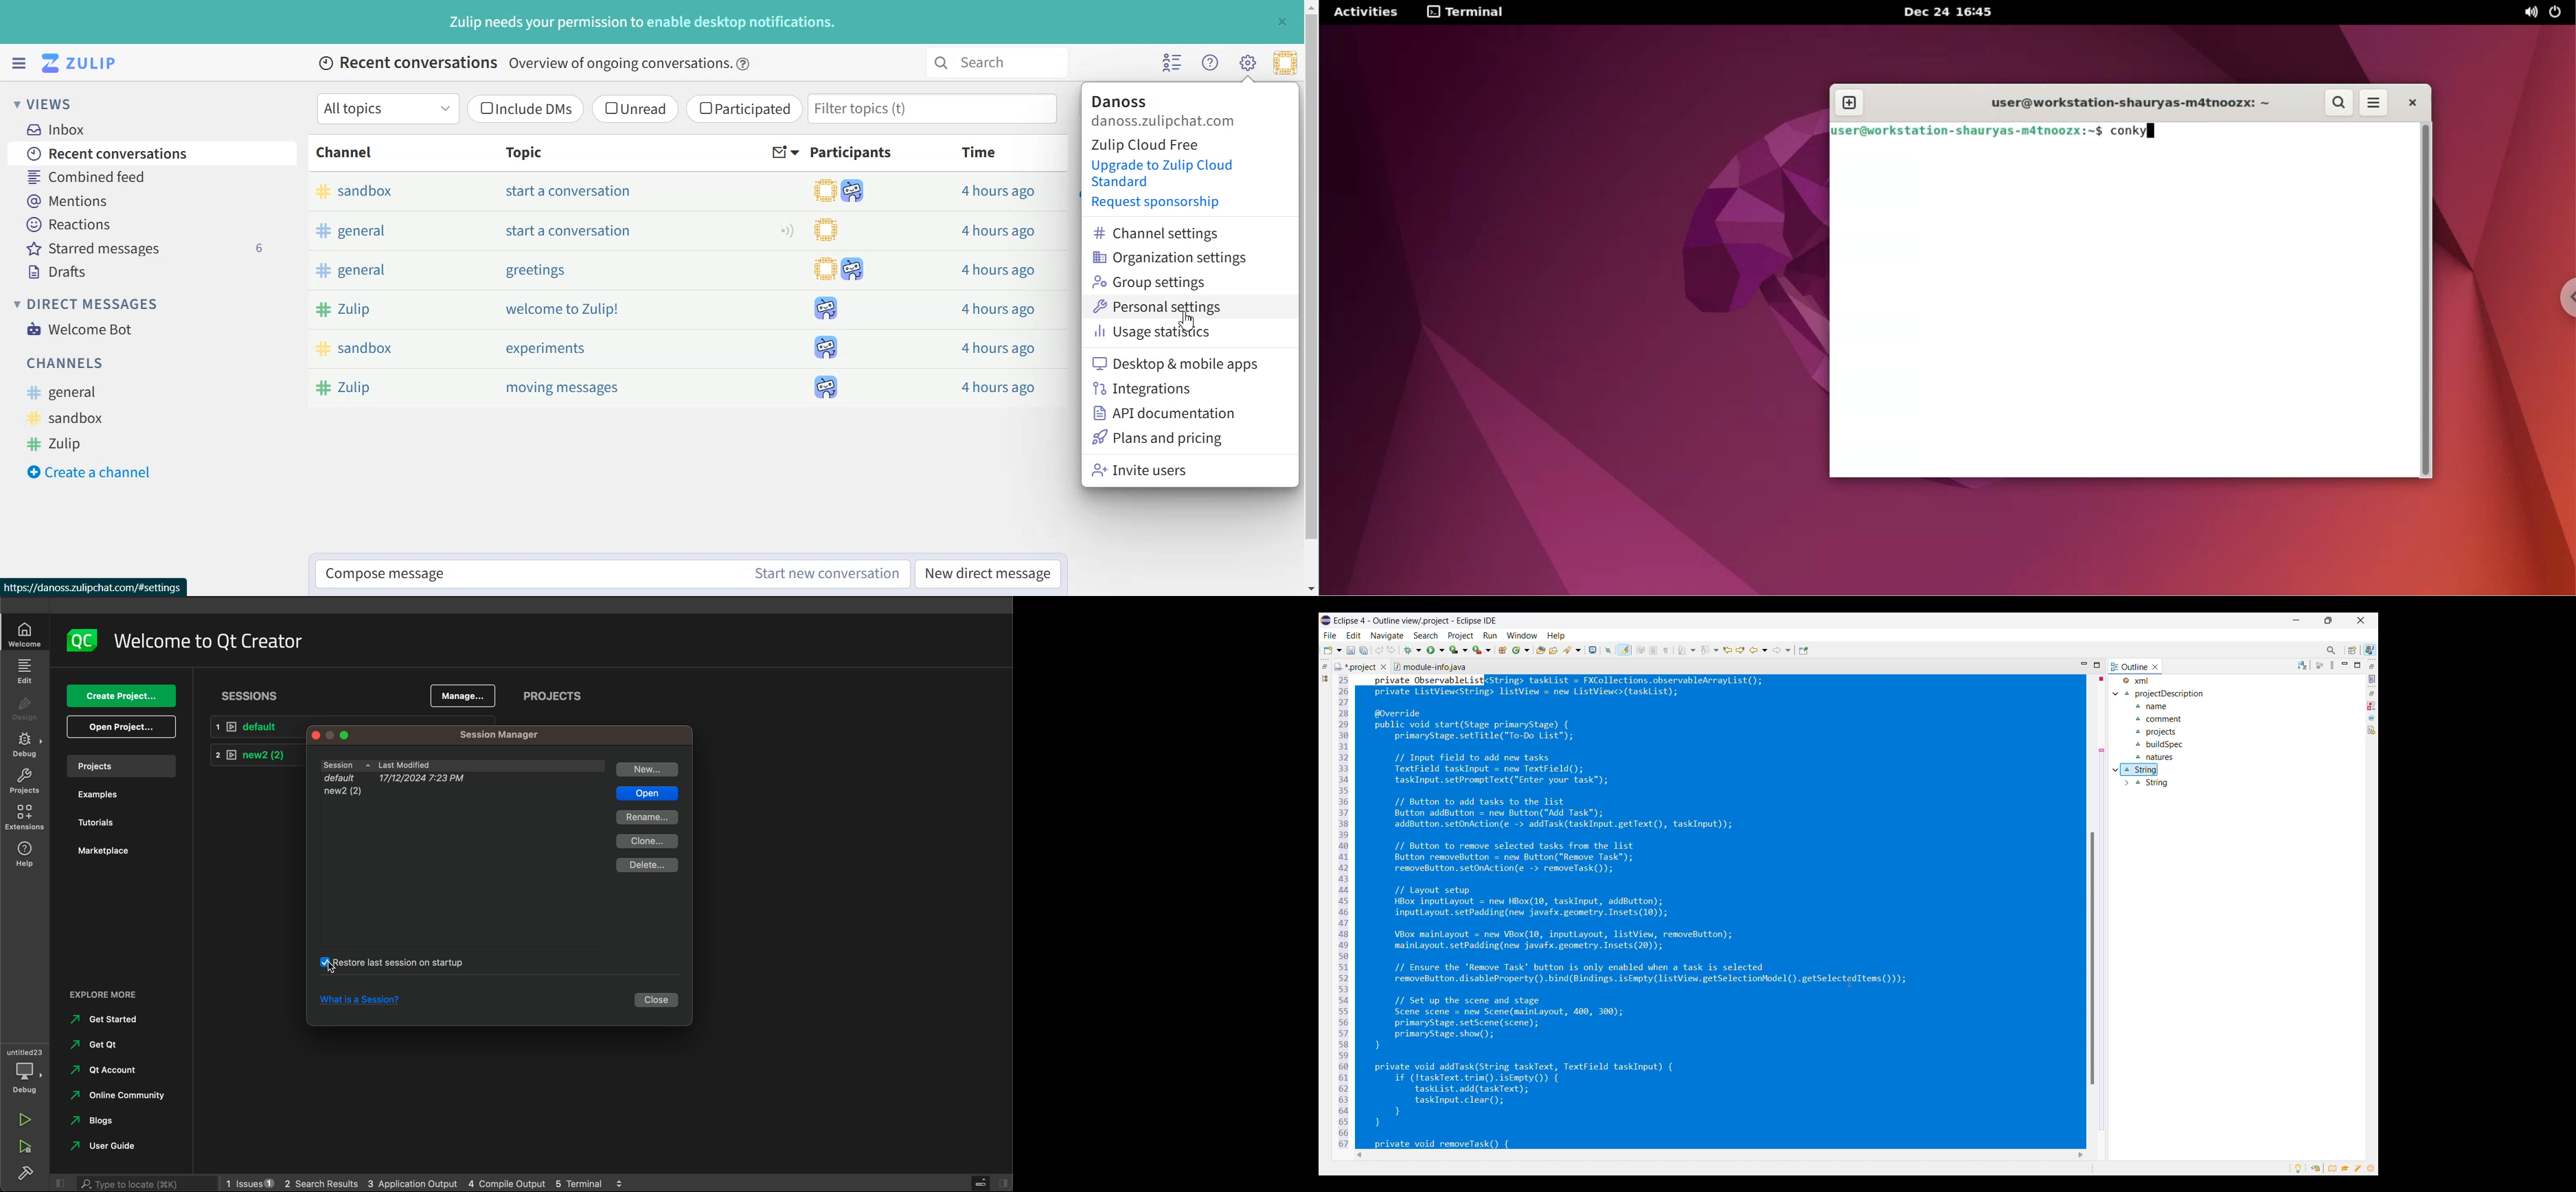 The width and height of the screenshot is (2576, 1204). Describe the element at coordinates (994, 62) in the screenshot. I see `search` at that location.